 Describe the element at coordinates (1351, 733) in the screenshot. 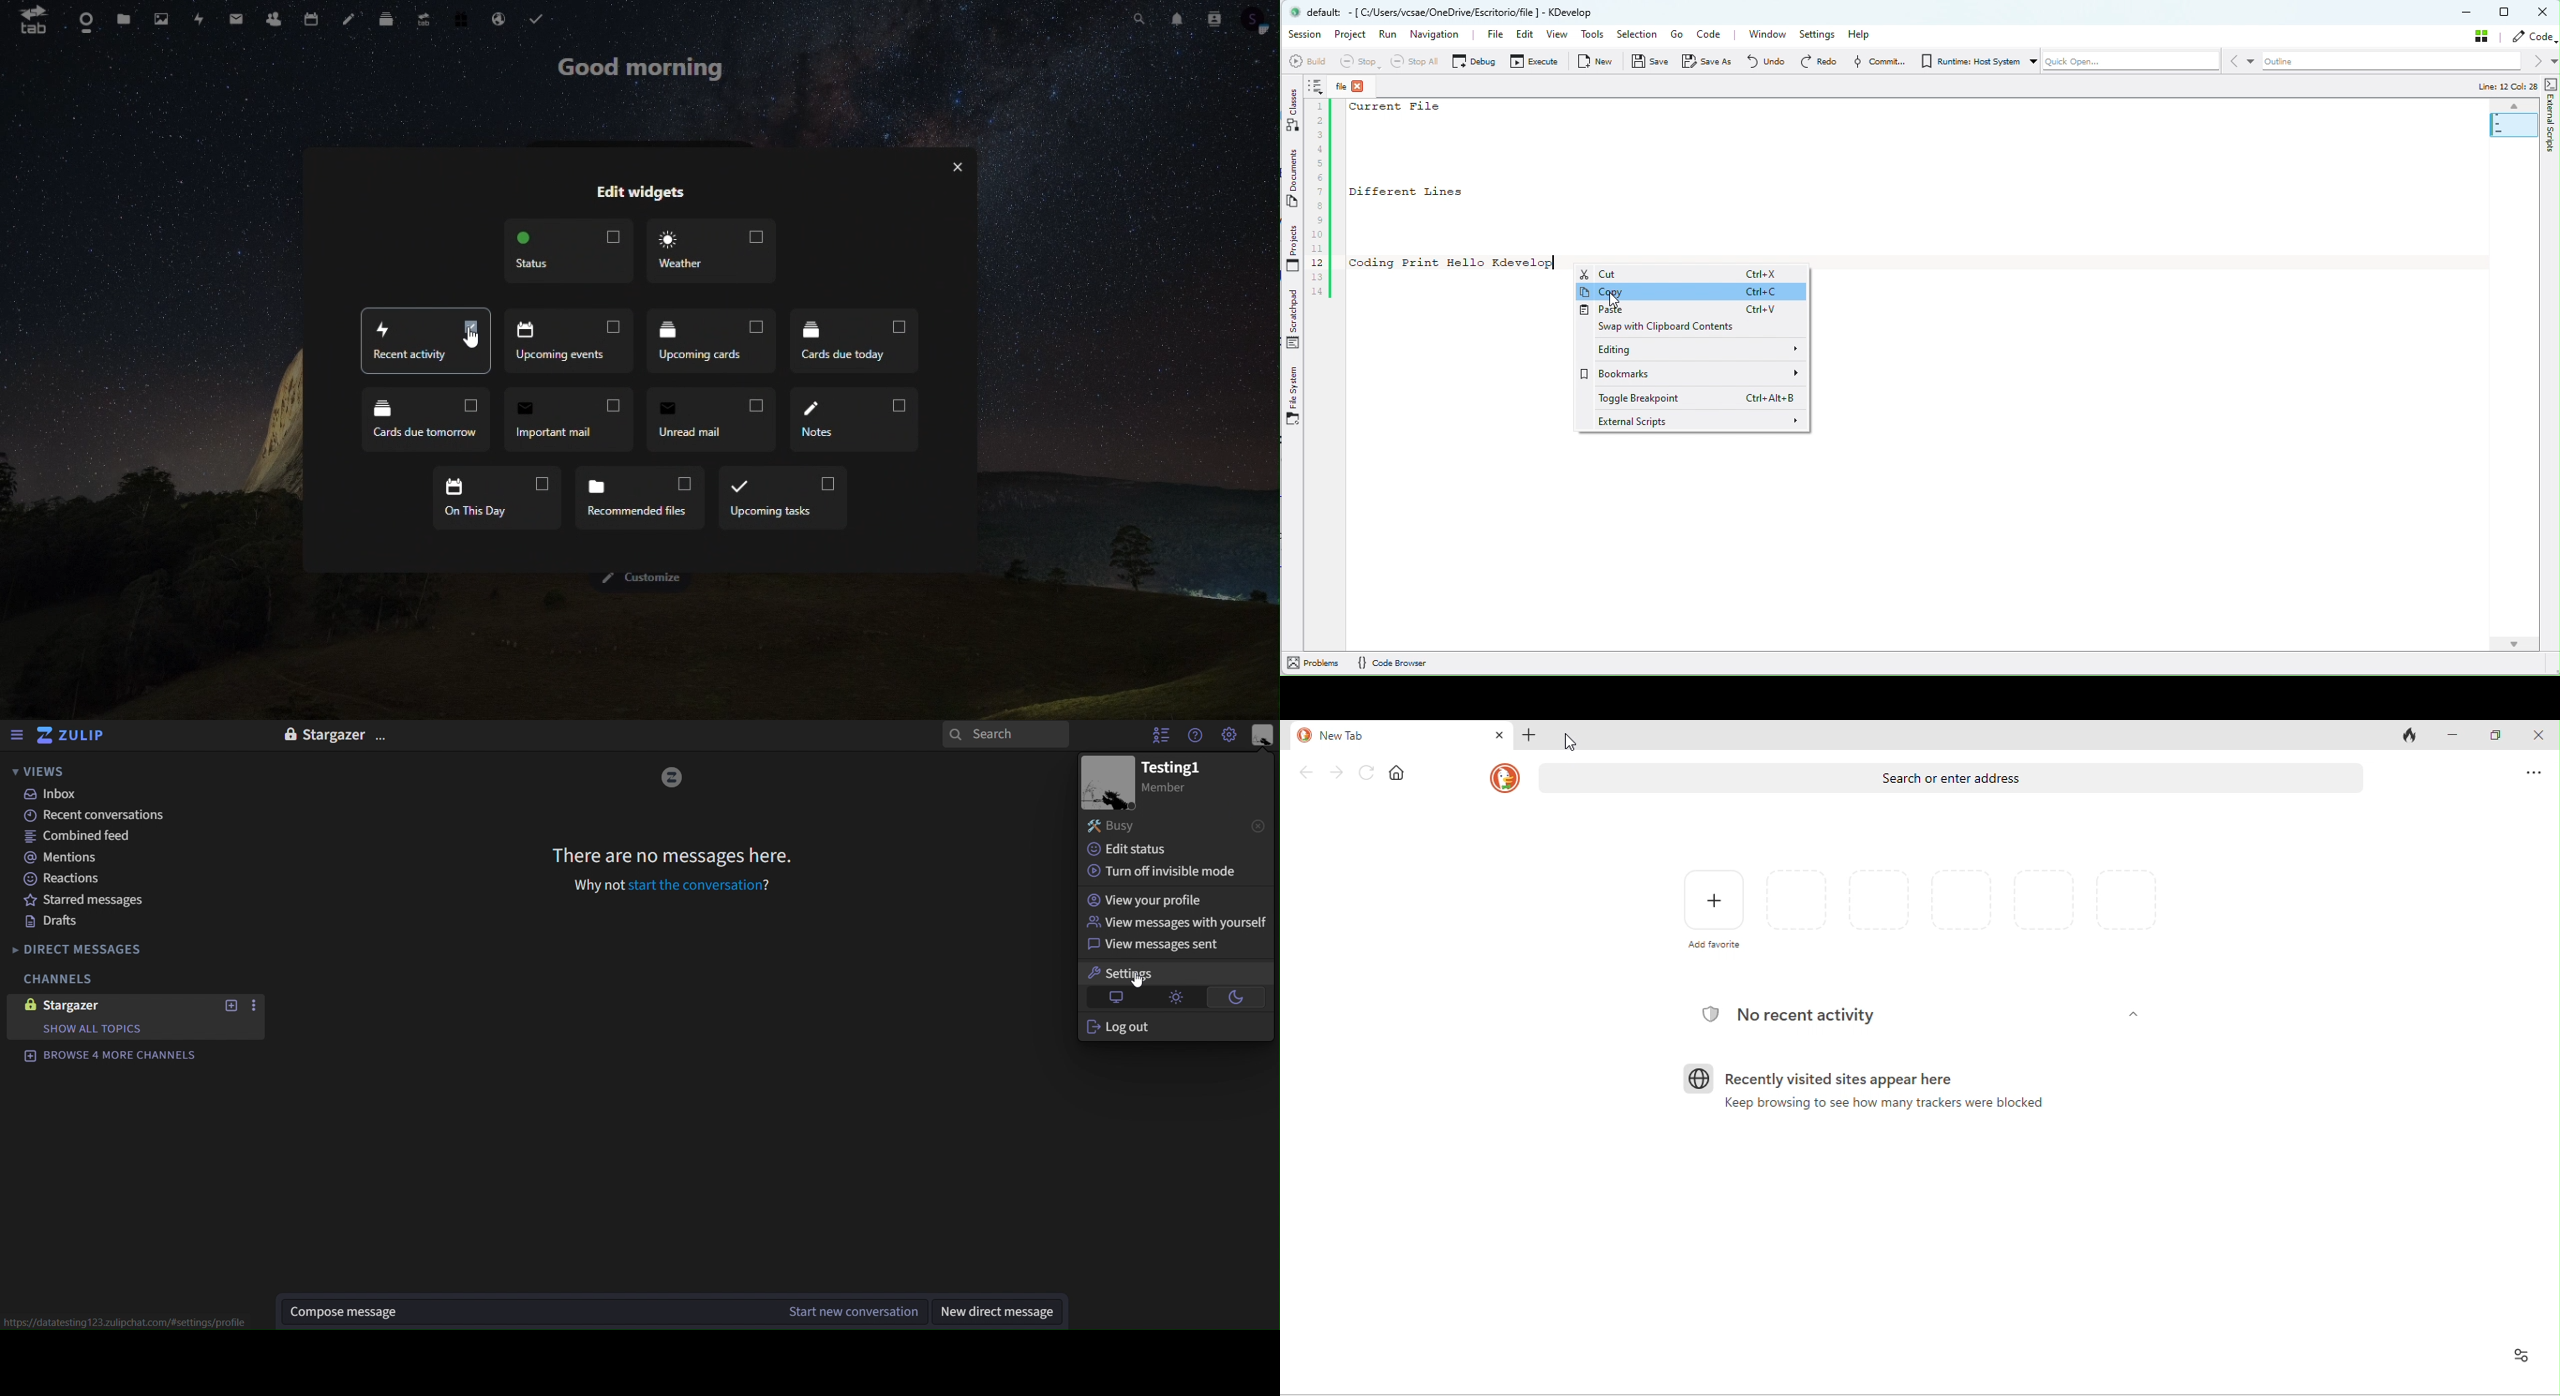

I see `new tab` at that location.